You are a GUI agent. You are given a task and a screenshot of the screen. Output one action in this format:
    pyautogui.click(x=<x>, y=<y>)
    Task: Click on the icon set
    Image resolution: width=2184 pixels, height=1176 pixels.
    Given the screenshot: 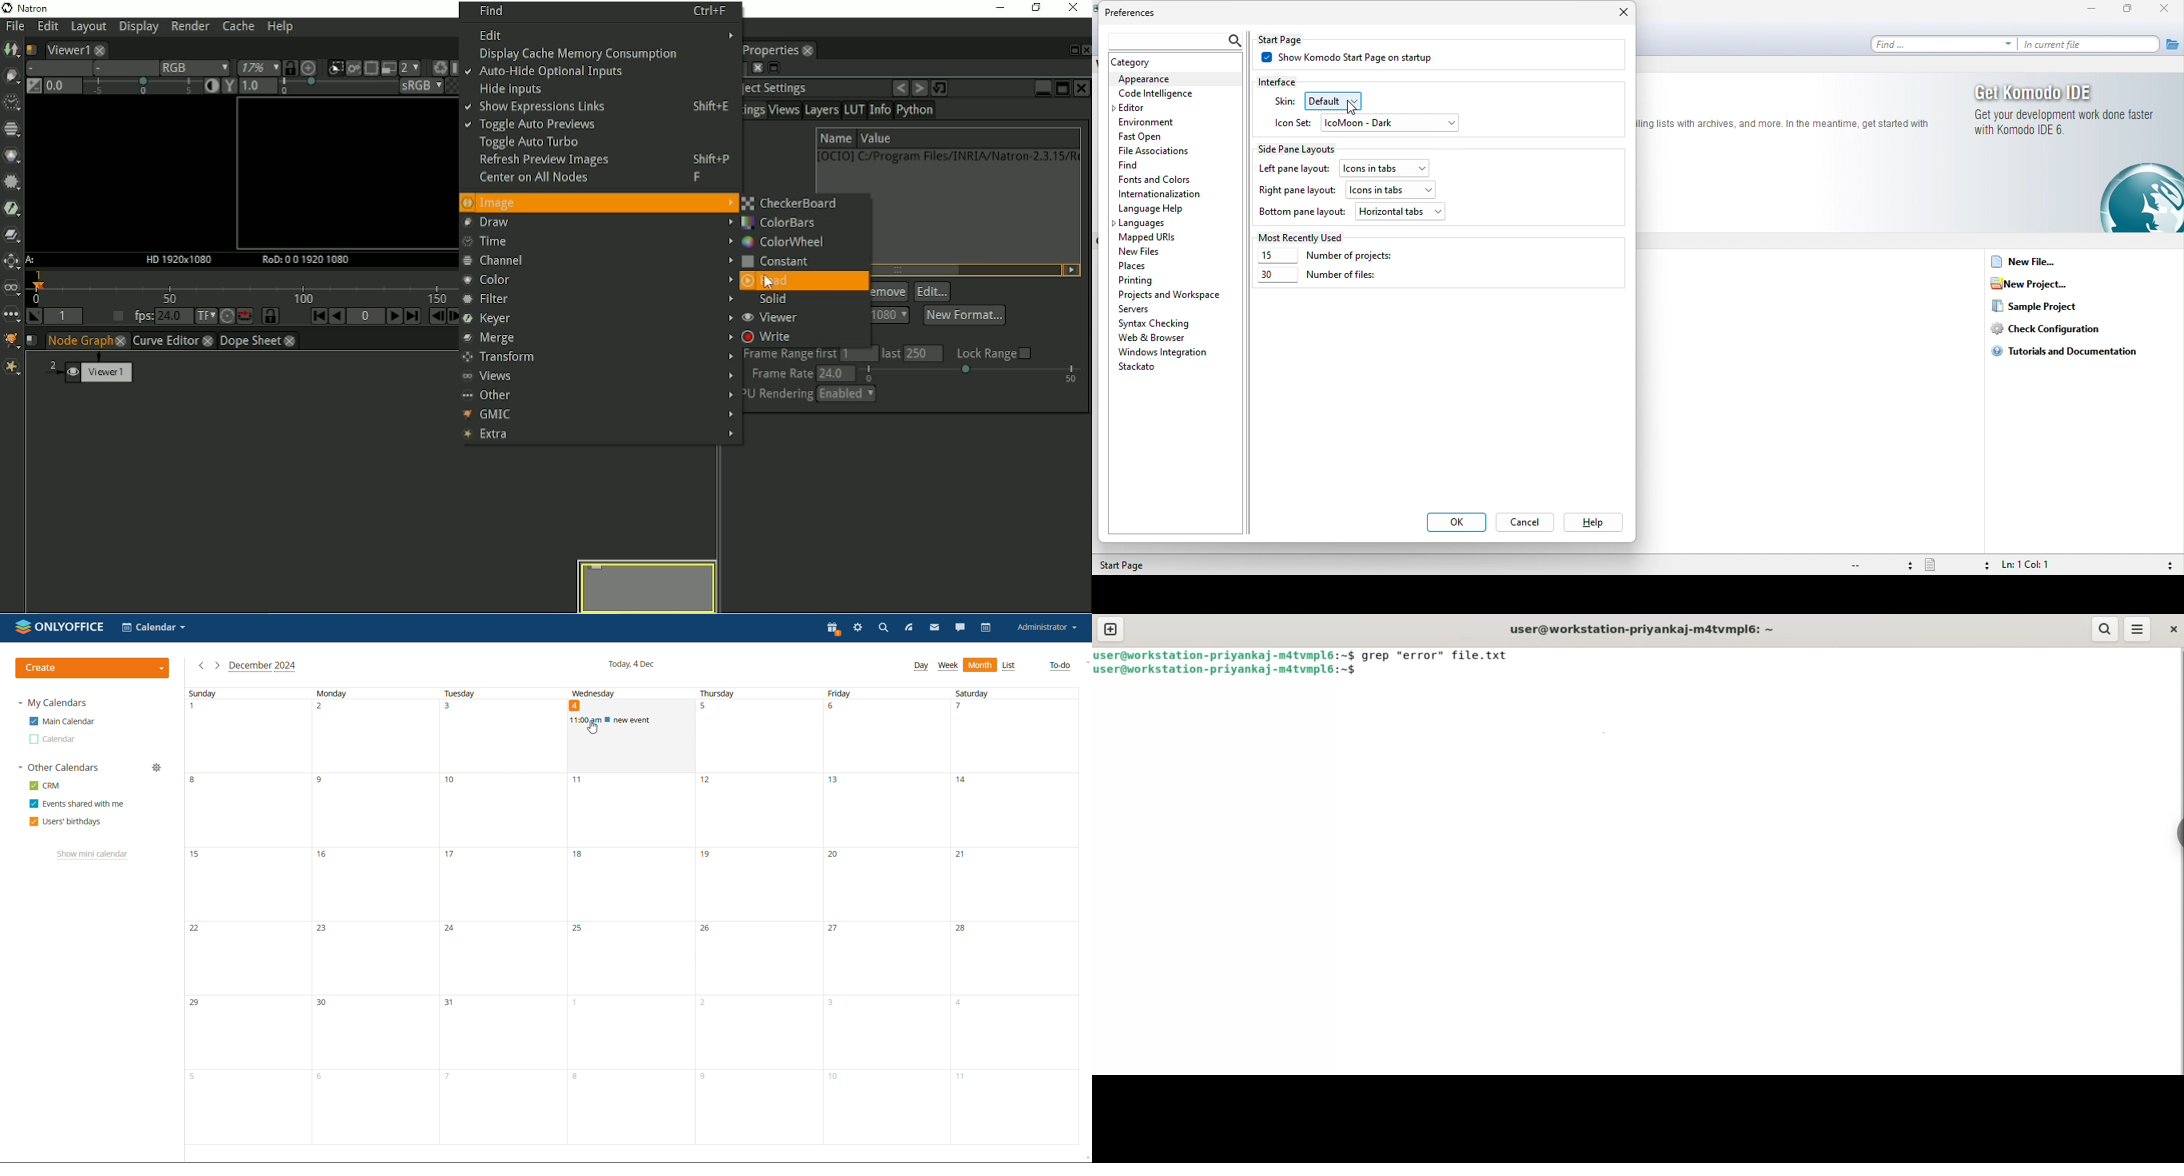 What is the action you would take?
    pyautogui.click(x=1293, y=122)
    